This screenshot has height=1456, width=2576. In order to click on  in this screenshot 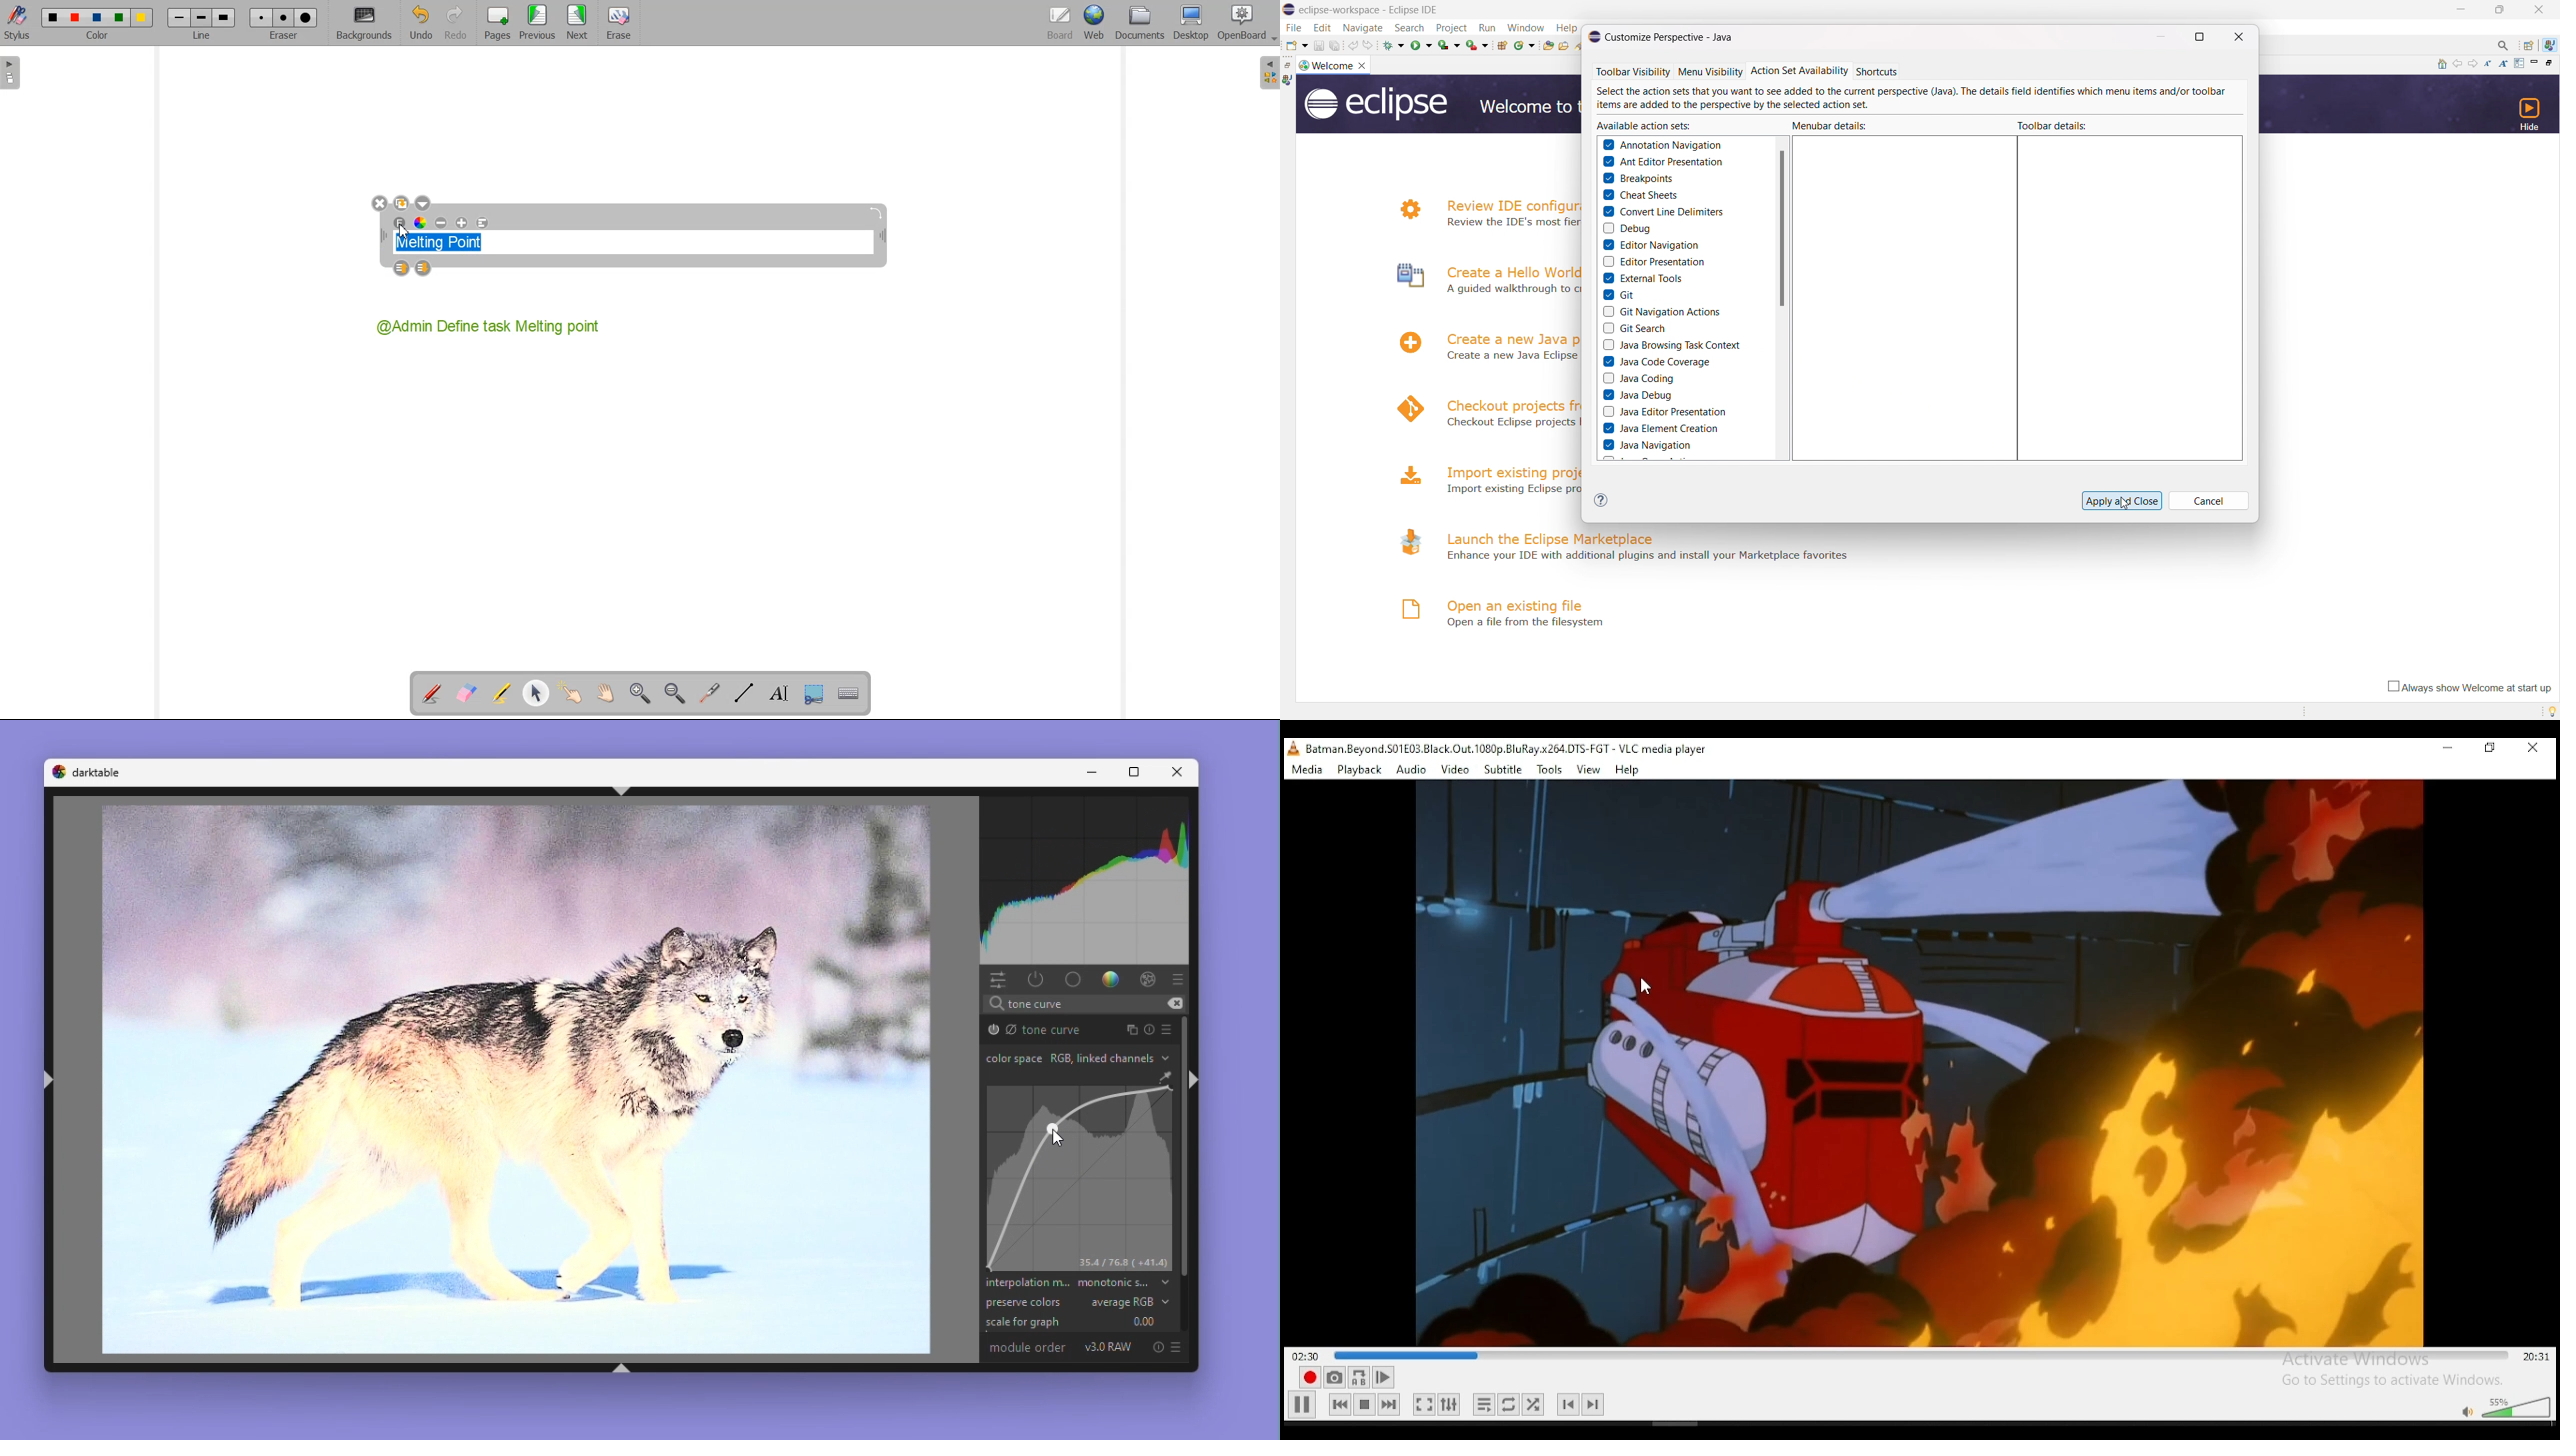, I will do `click(537, 23)`.